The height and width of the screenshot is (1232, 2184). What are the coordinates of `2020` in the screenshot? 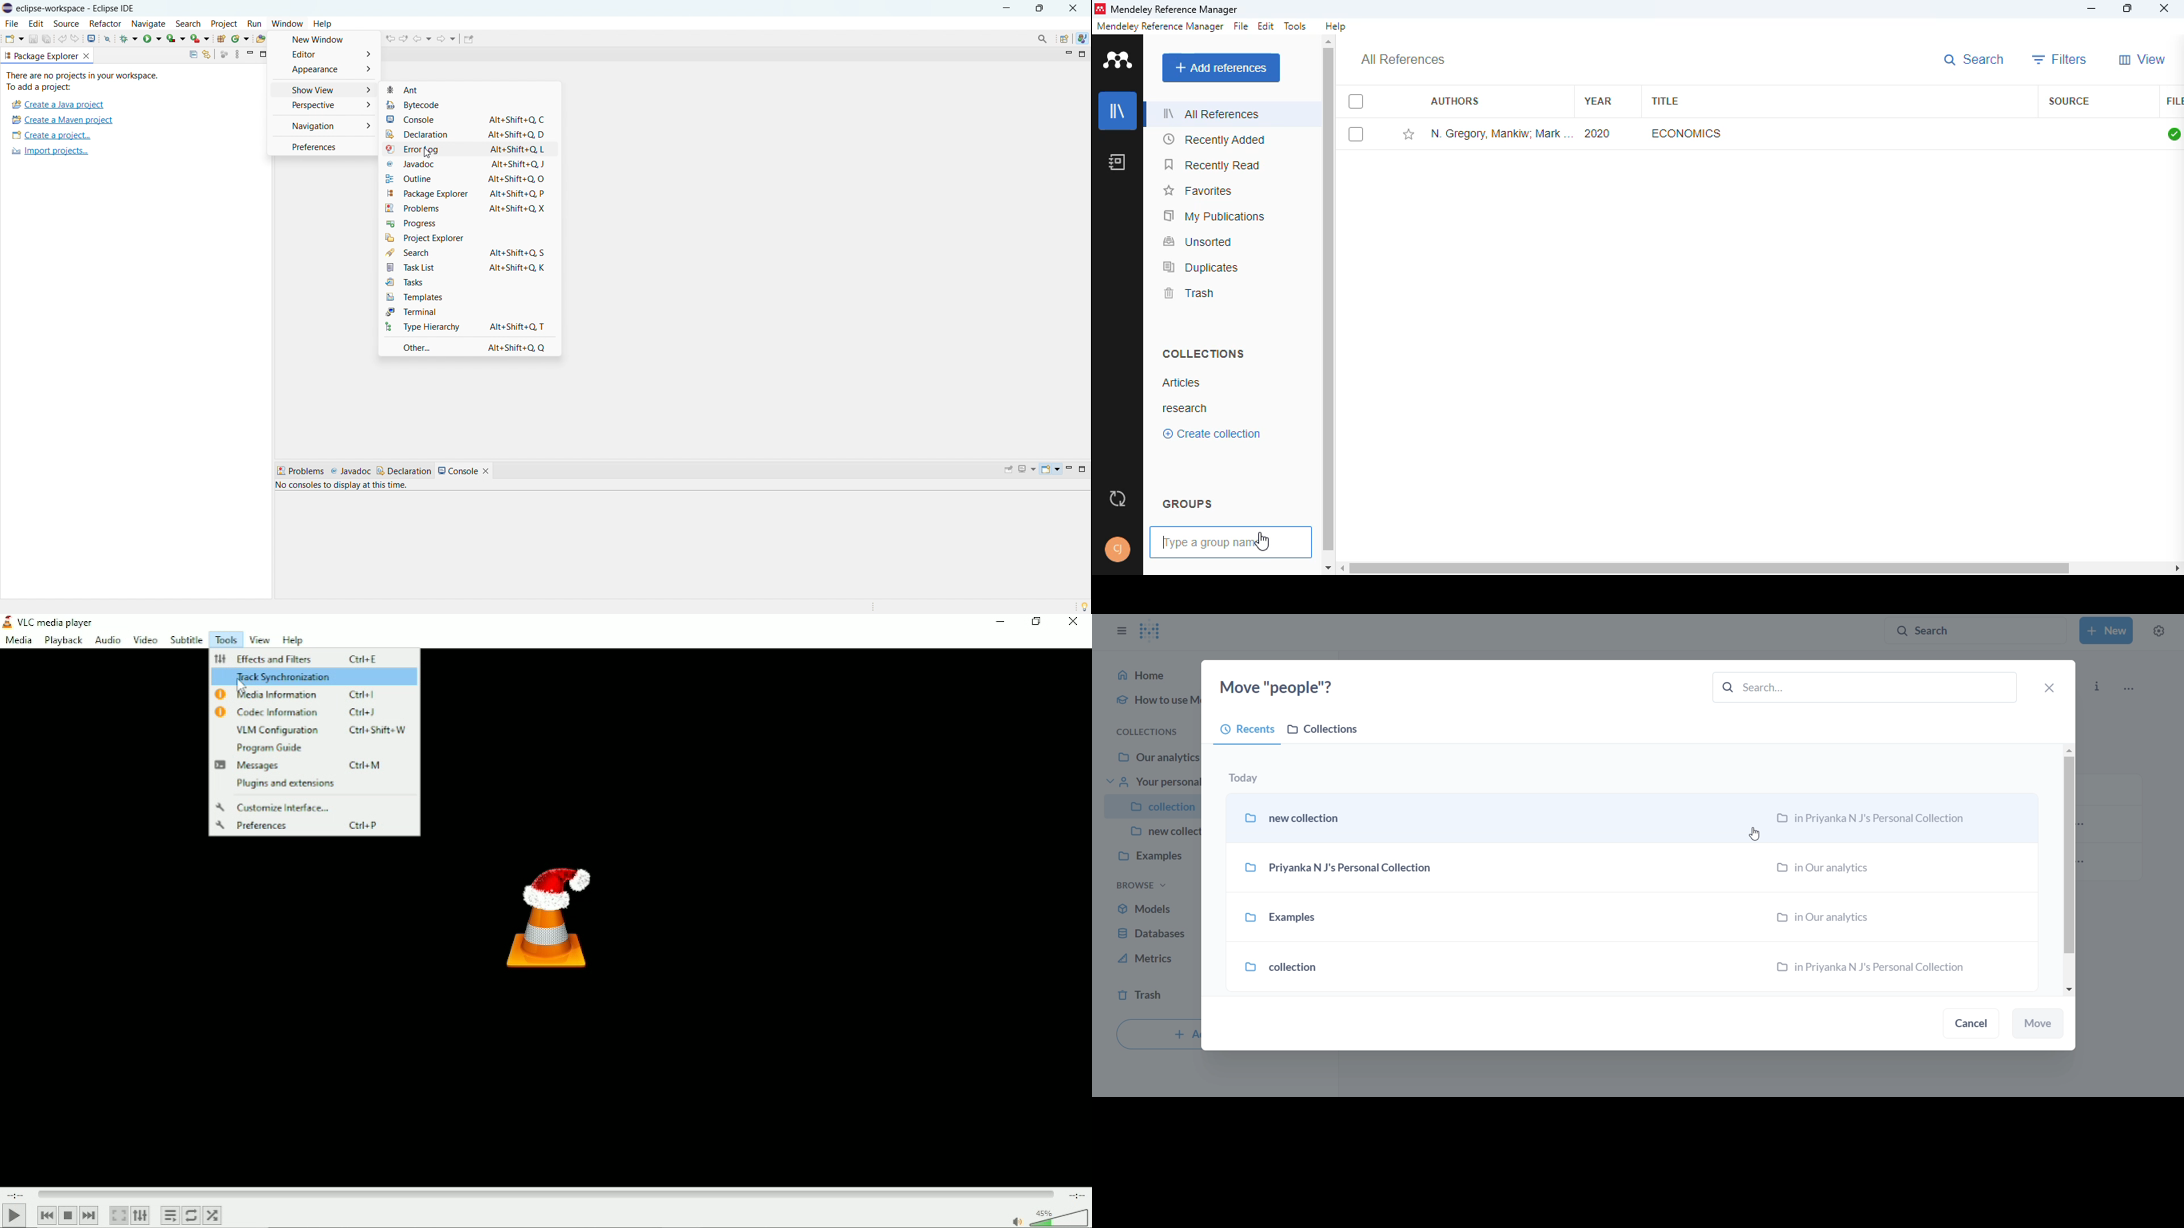 It's located at (1598, 134).